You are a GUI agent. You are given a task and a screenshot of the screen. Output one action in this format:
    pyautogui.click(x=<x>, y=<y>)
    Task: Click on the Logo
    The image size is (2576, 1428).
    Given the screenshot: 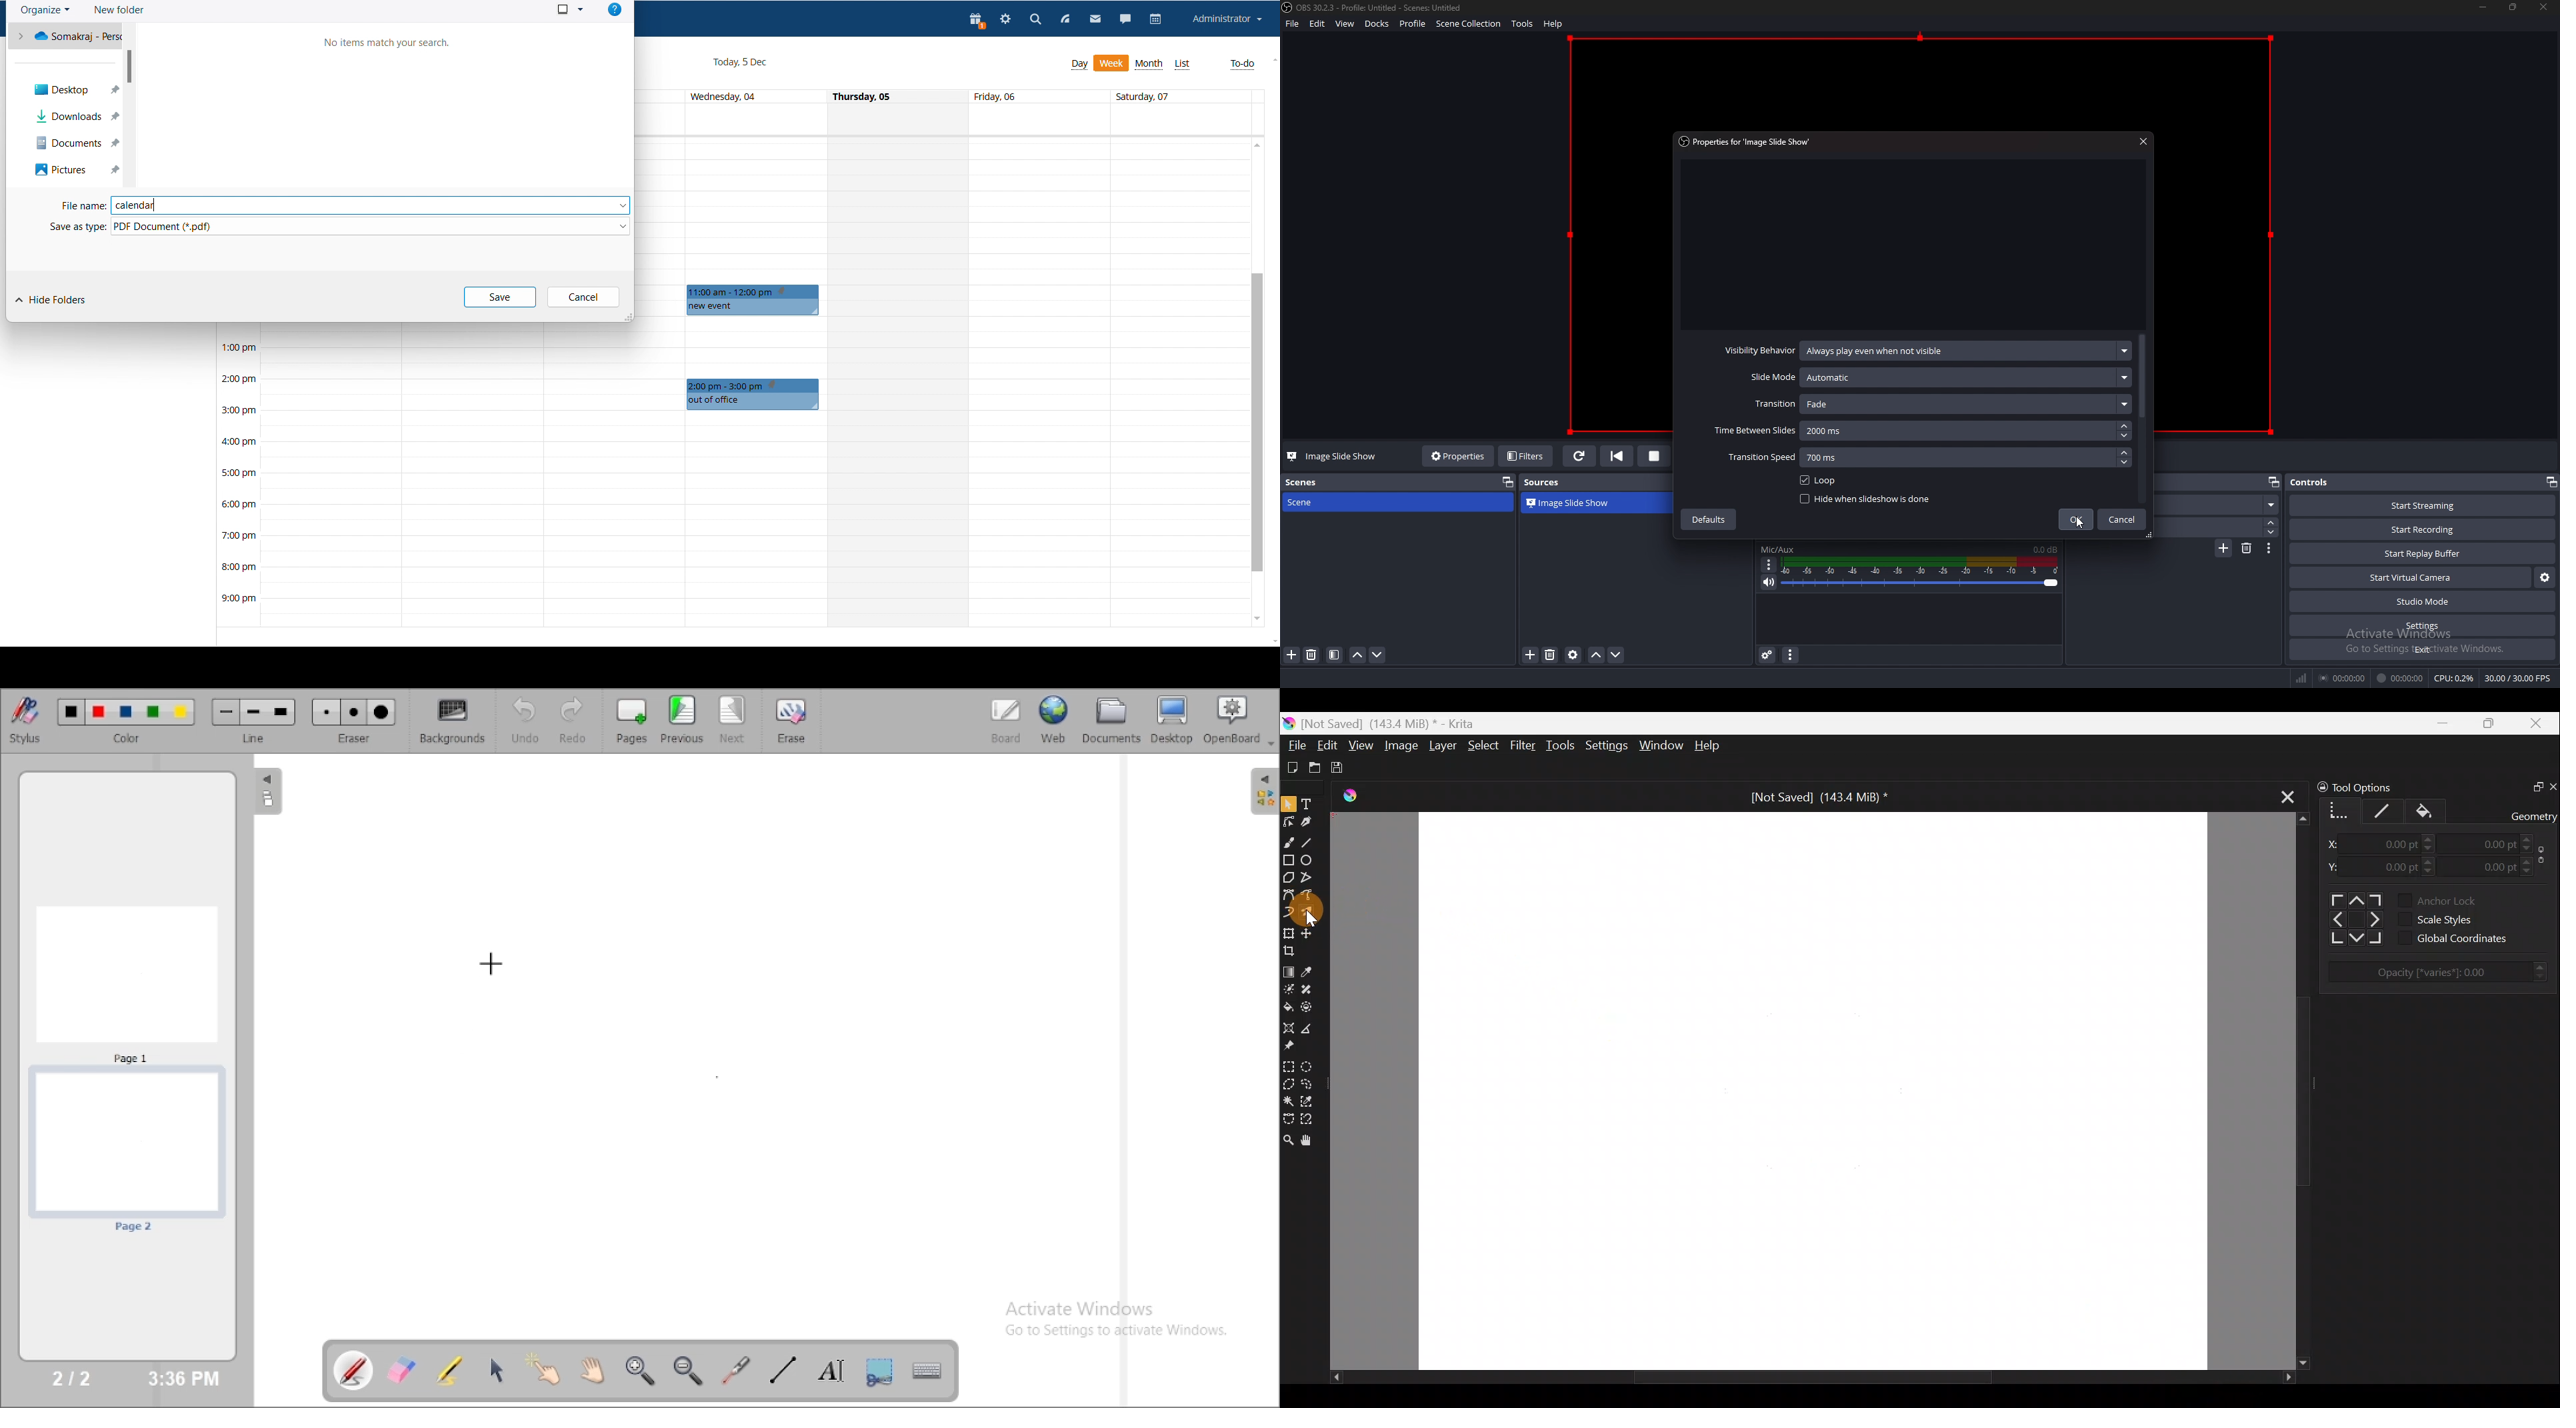 What is the action you would take?
    pyautogui.click(x=1355, y=797)
    